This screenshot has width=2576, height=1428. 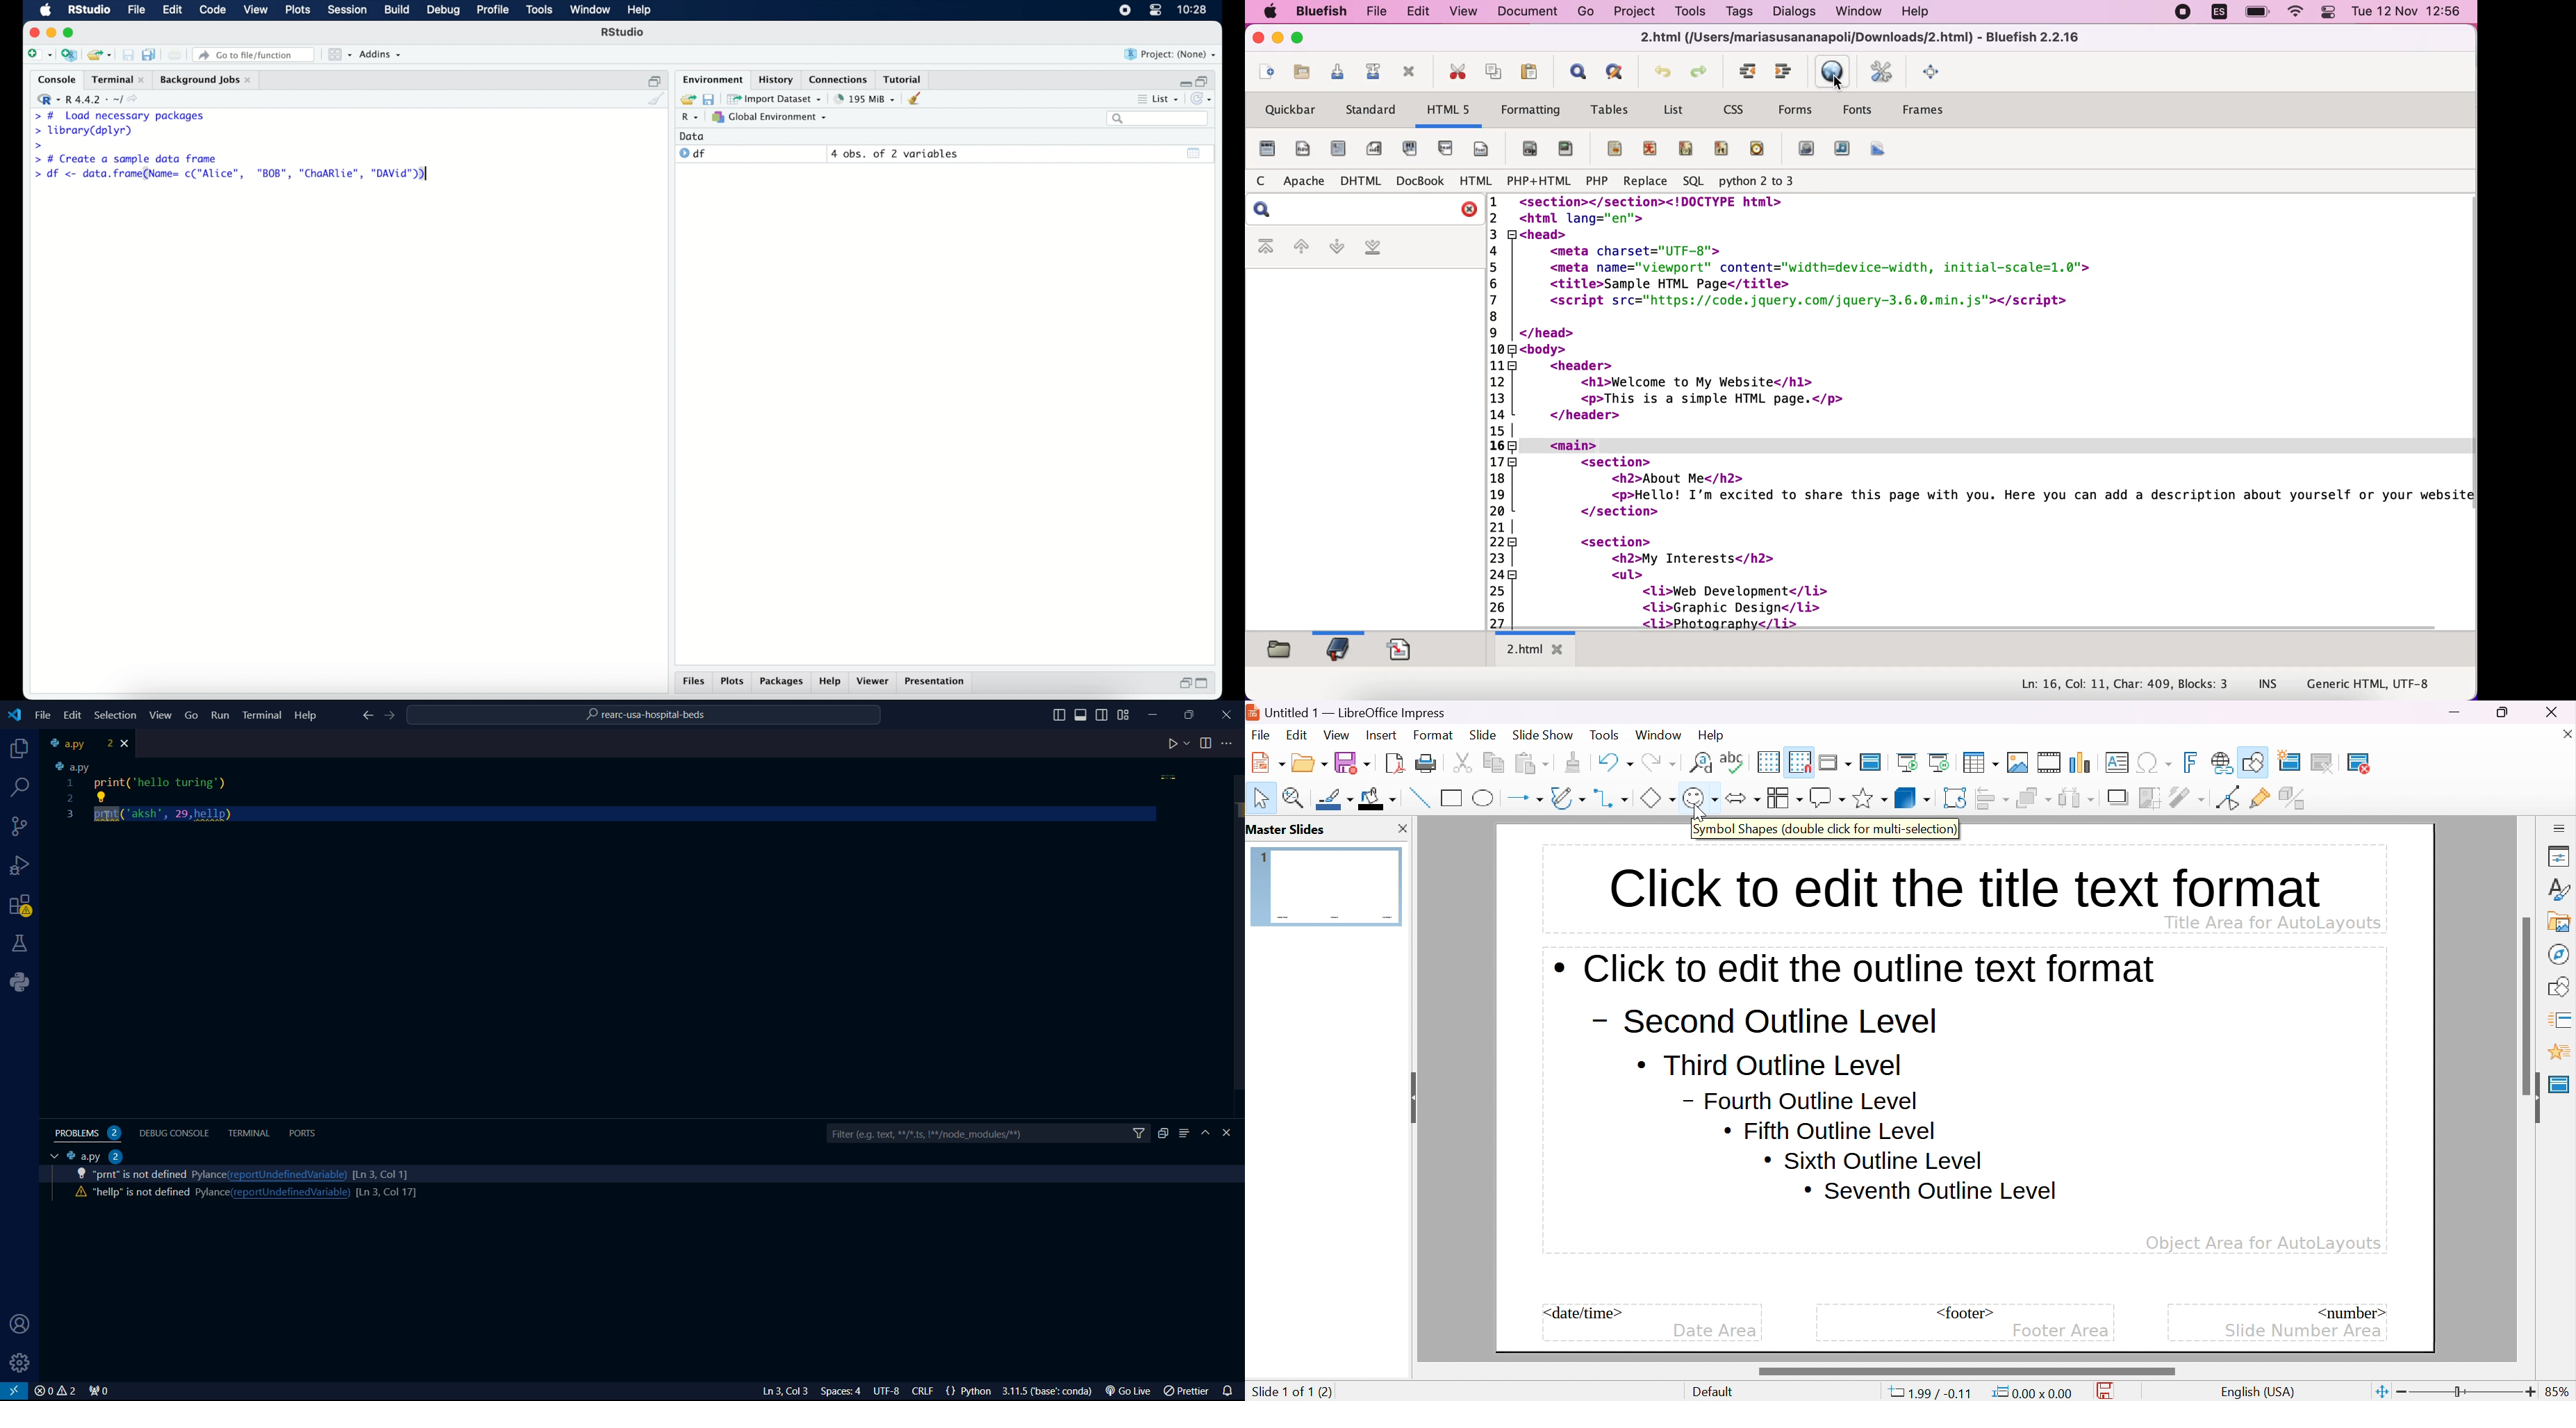 I want to click on insert image, so click(x=2018, y=762).